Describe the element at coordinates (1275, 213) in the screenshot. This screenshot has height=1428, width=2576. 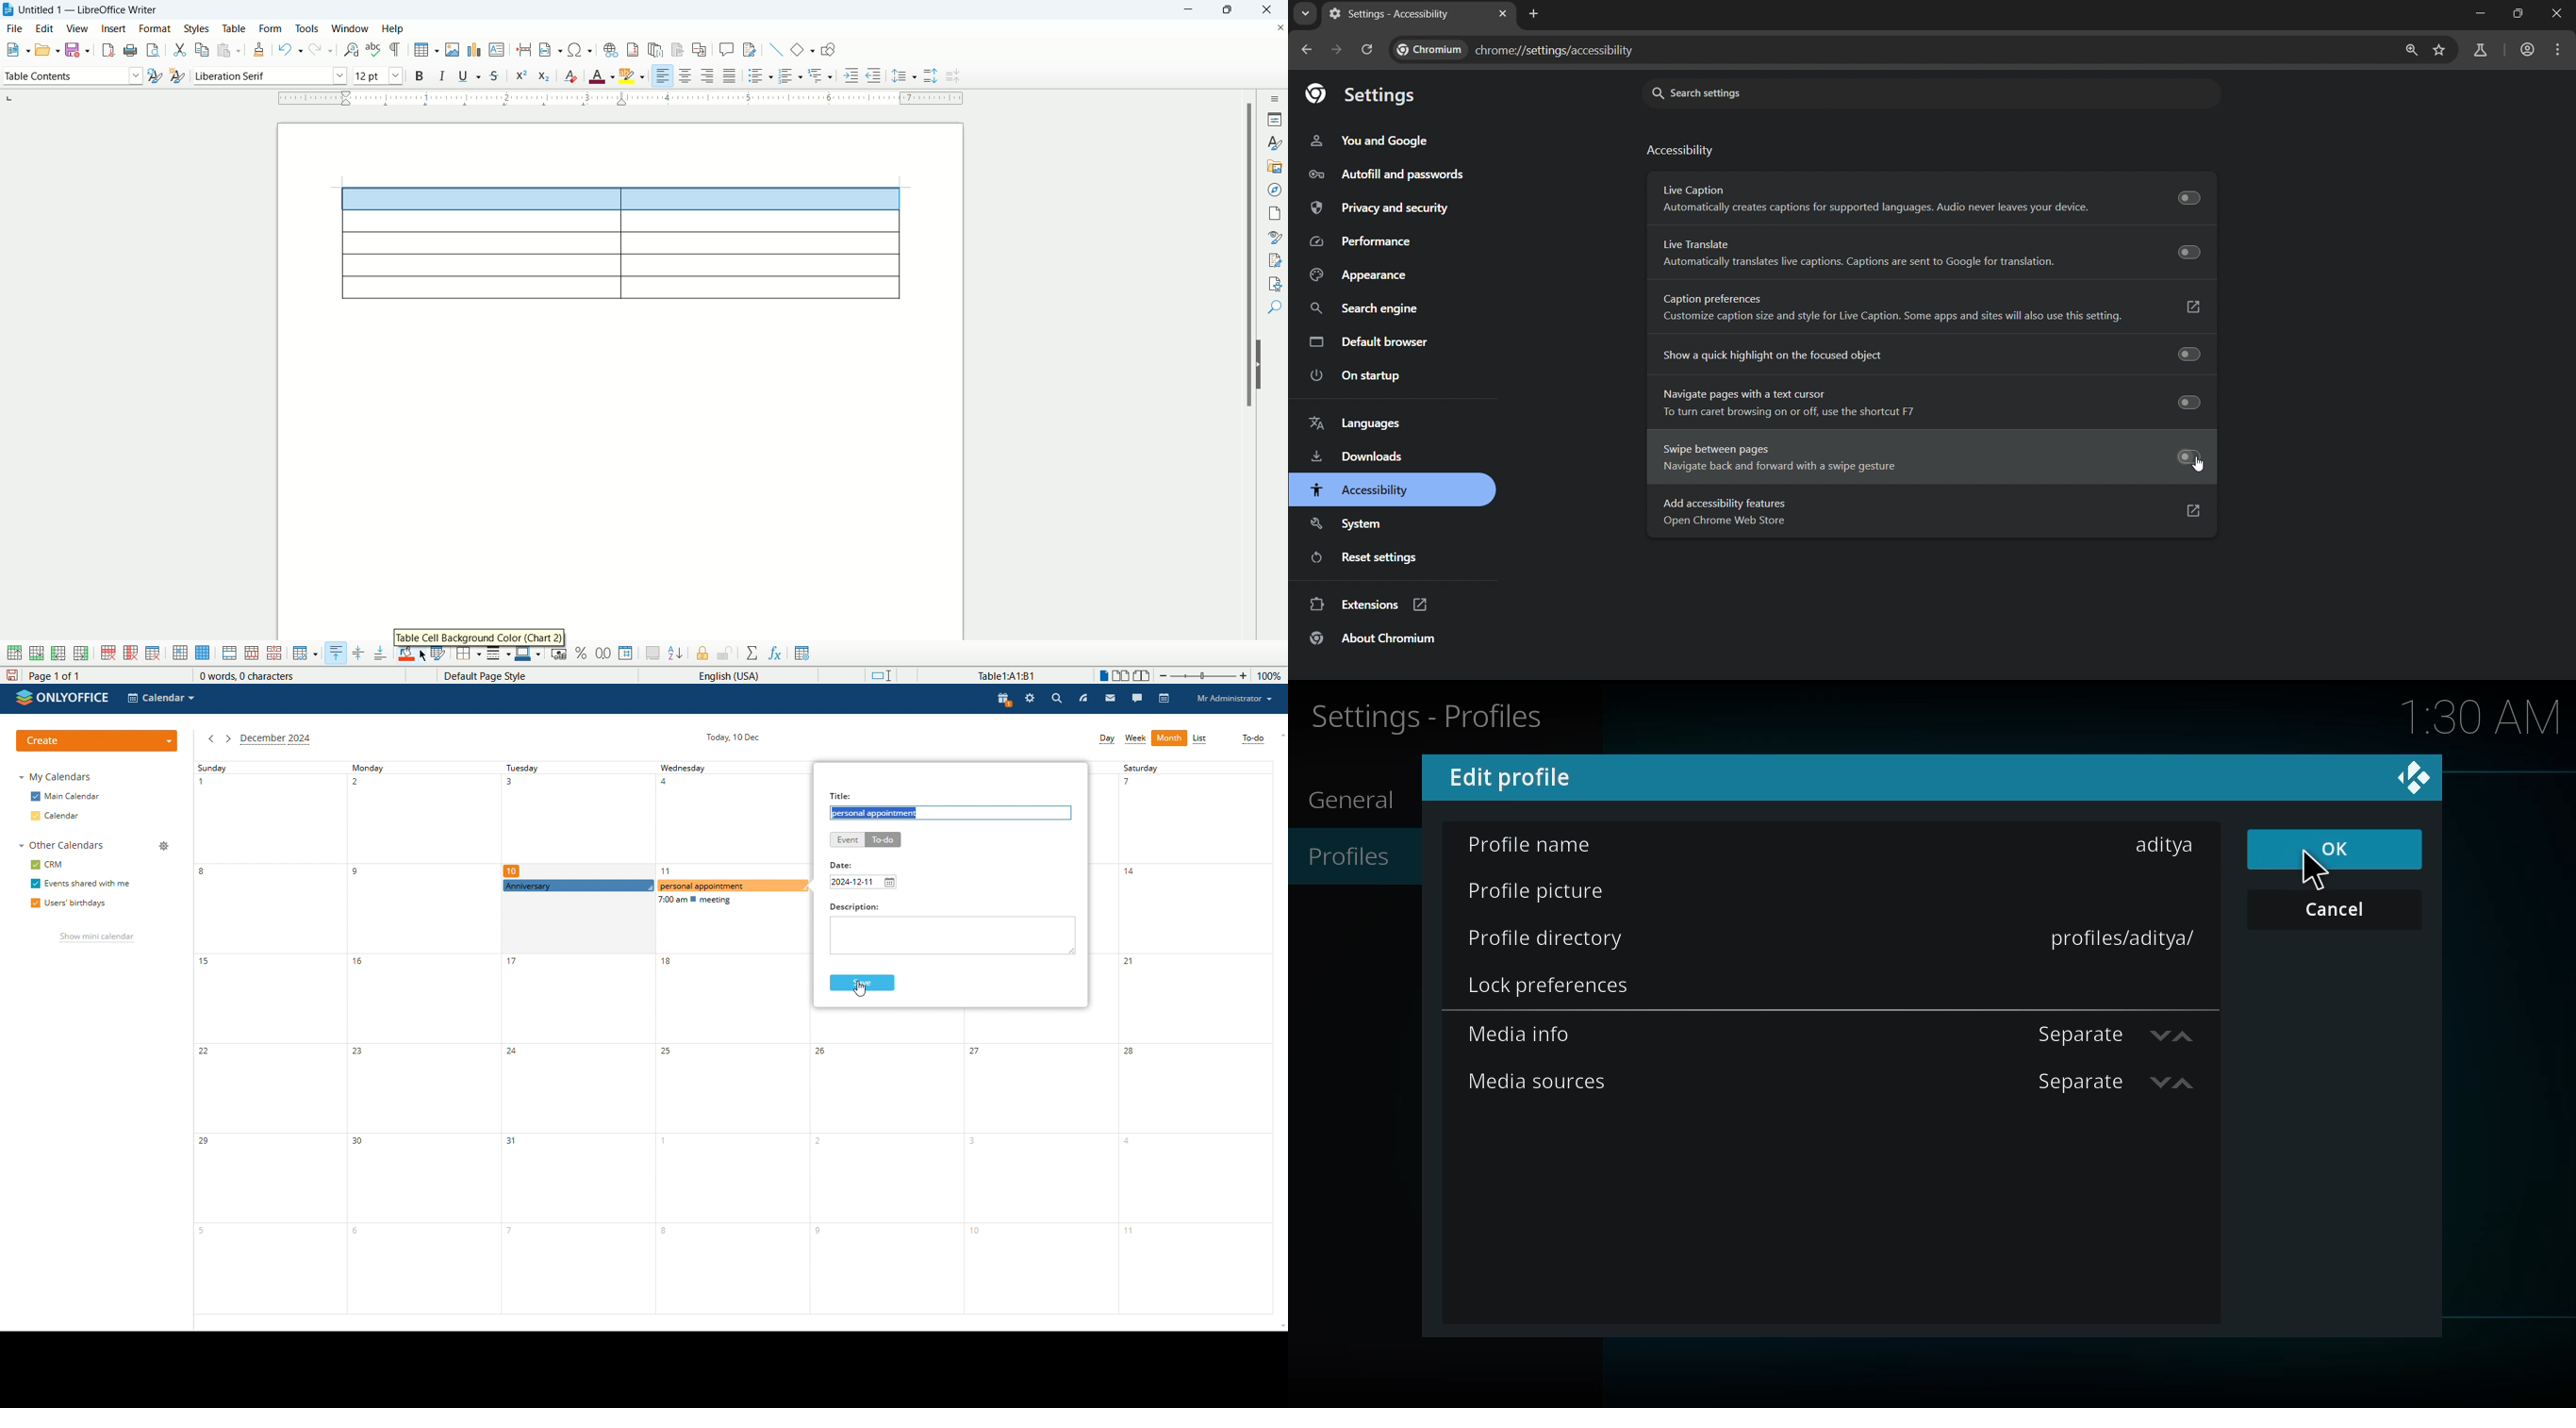
I see `page` at that location.